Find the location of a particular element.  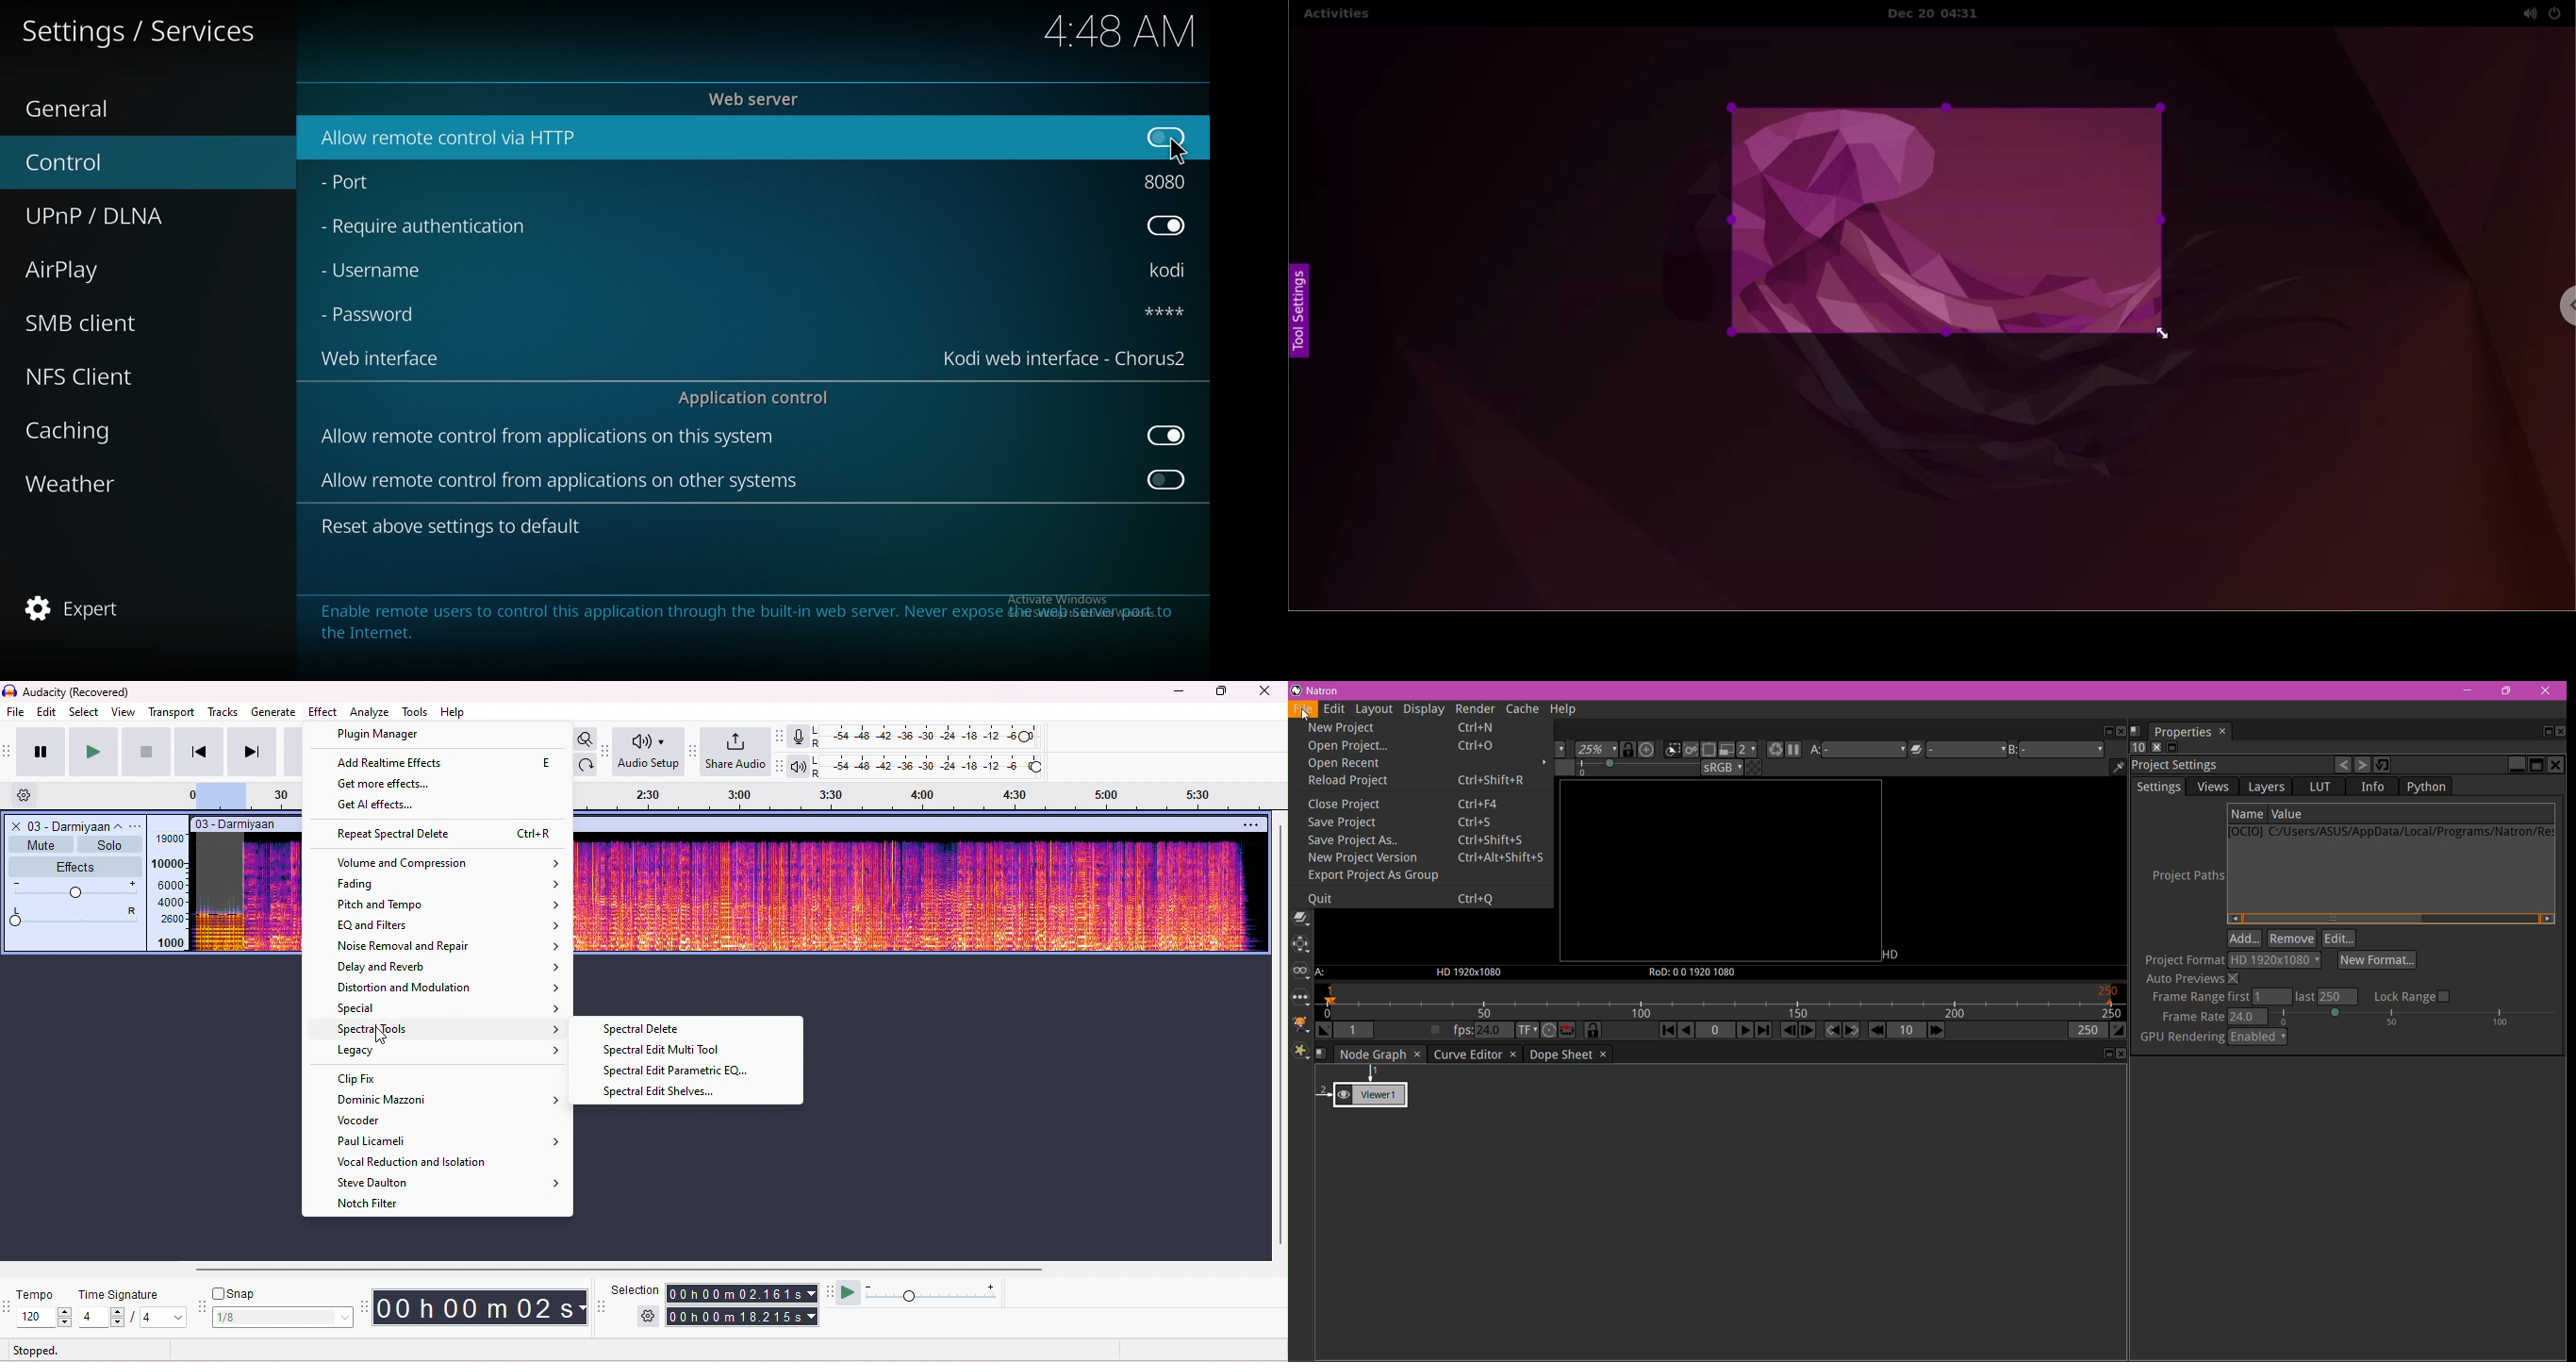

Save Project is located at coordinates (1409, 824).